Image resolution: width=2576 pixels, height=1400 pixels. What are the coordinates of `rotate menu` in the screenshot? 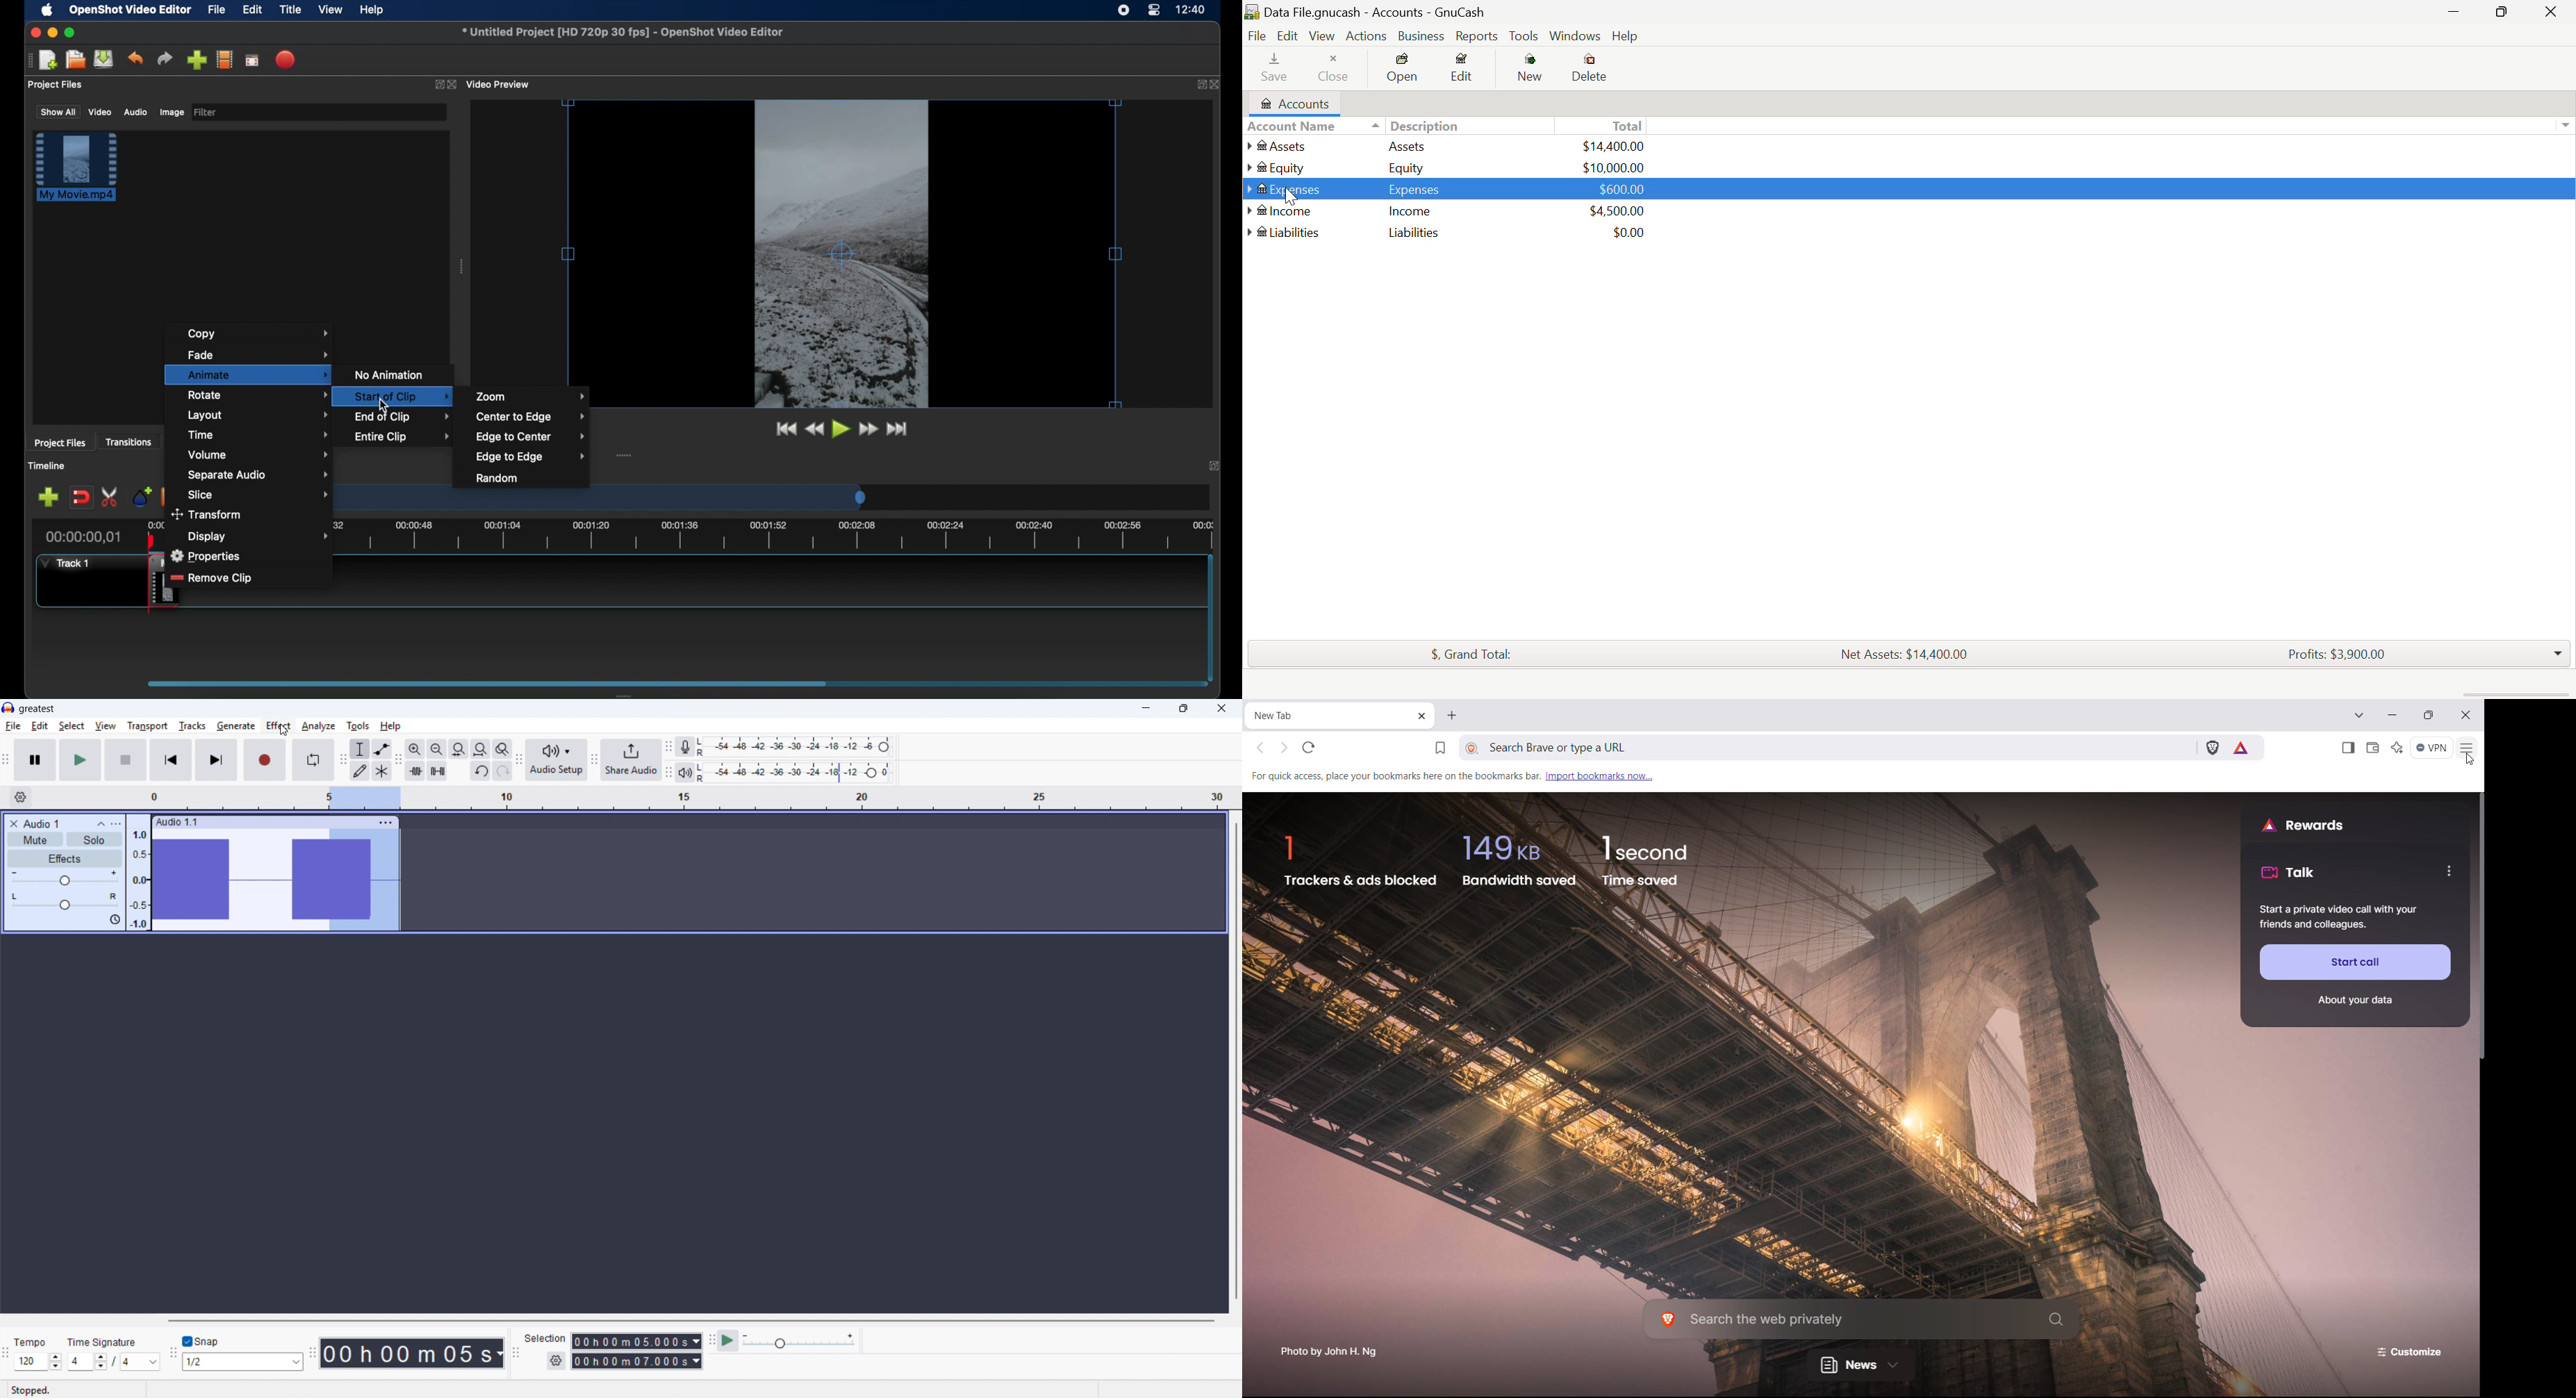 It's located at (251, 395).